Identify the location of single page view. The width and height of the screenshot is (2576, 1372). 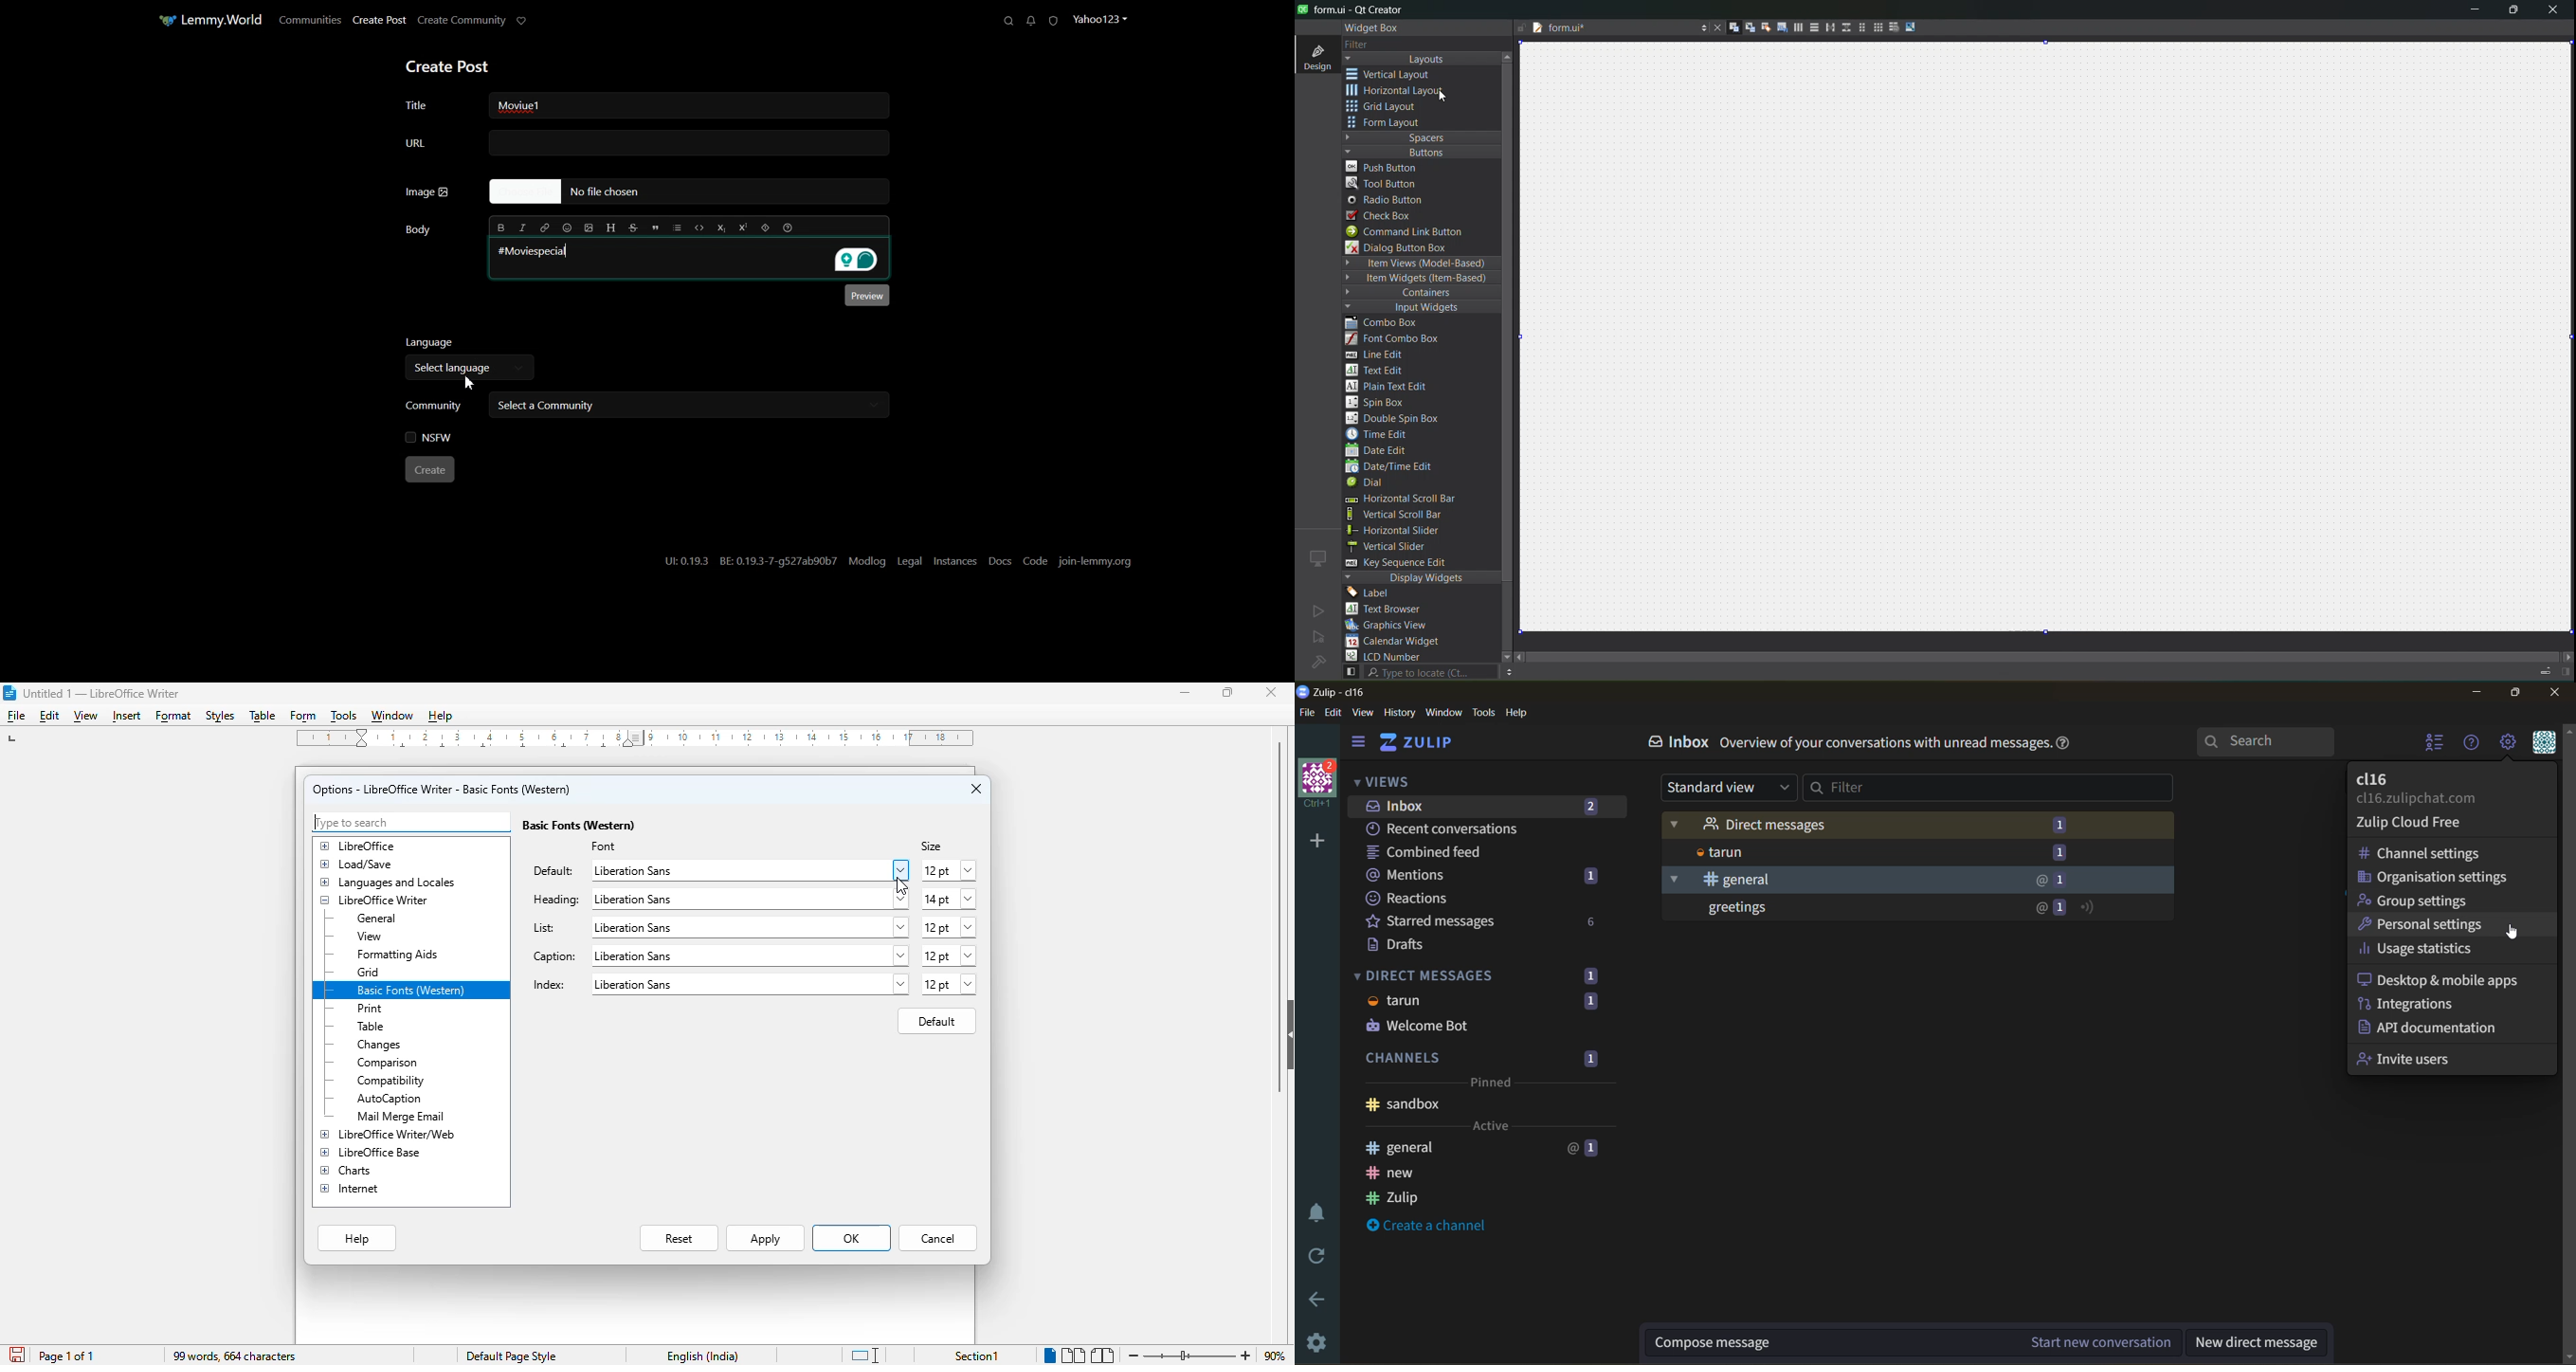
(1047, 1356).